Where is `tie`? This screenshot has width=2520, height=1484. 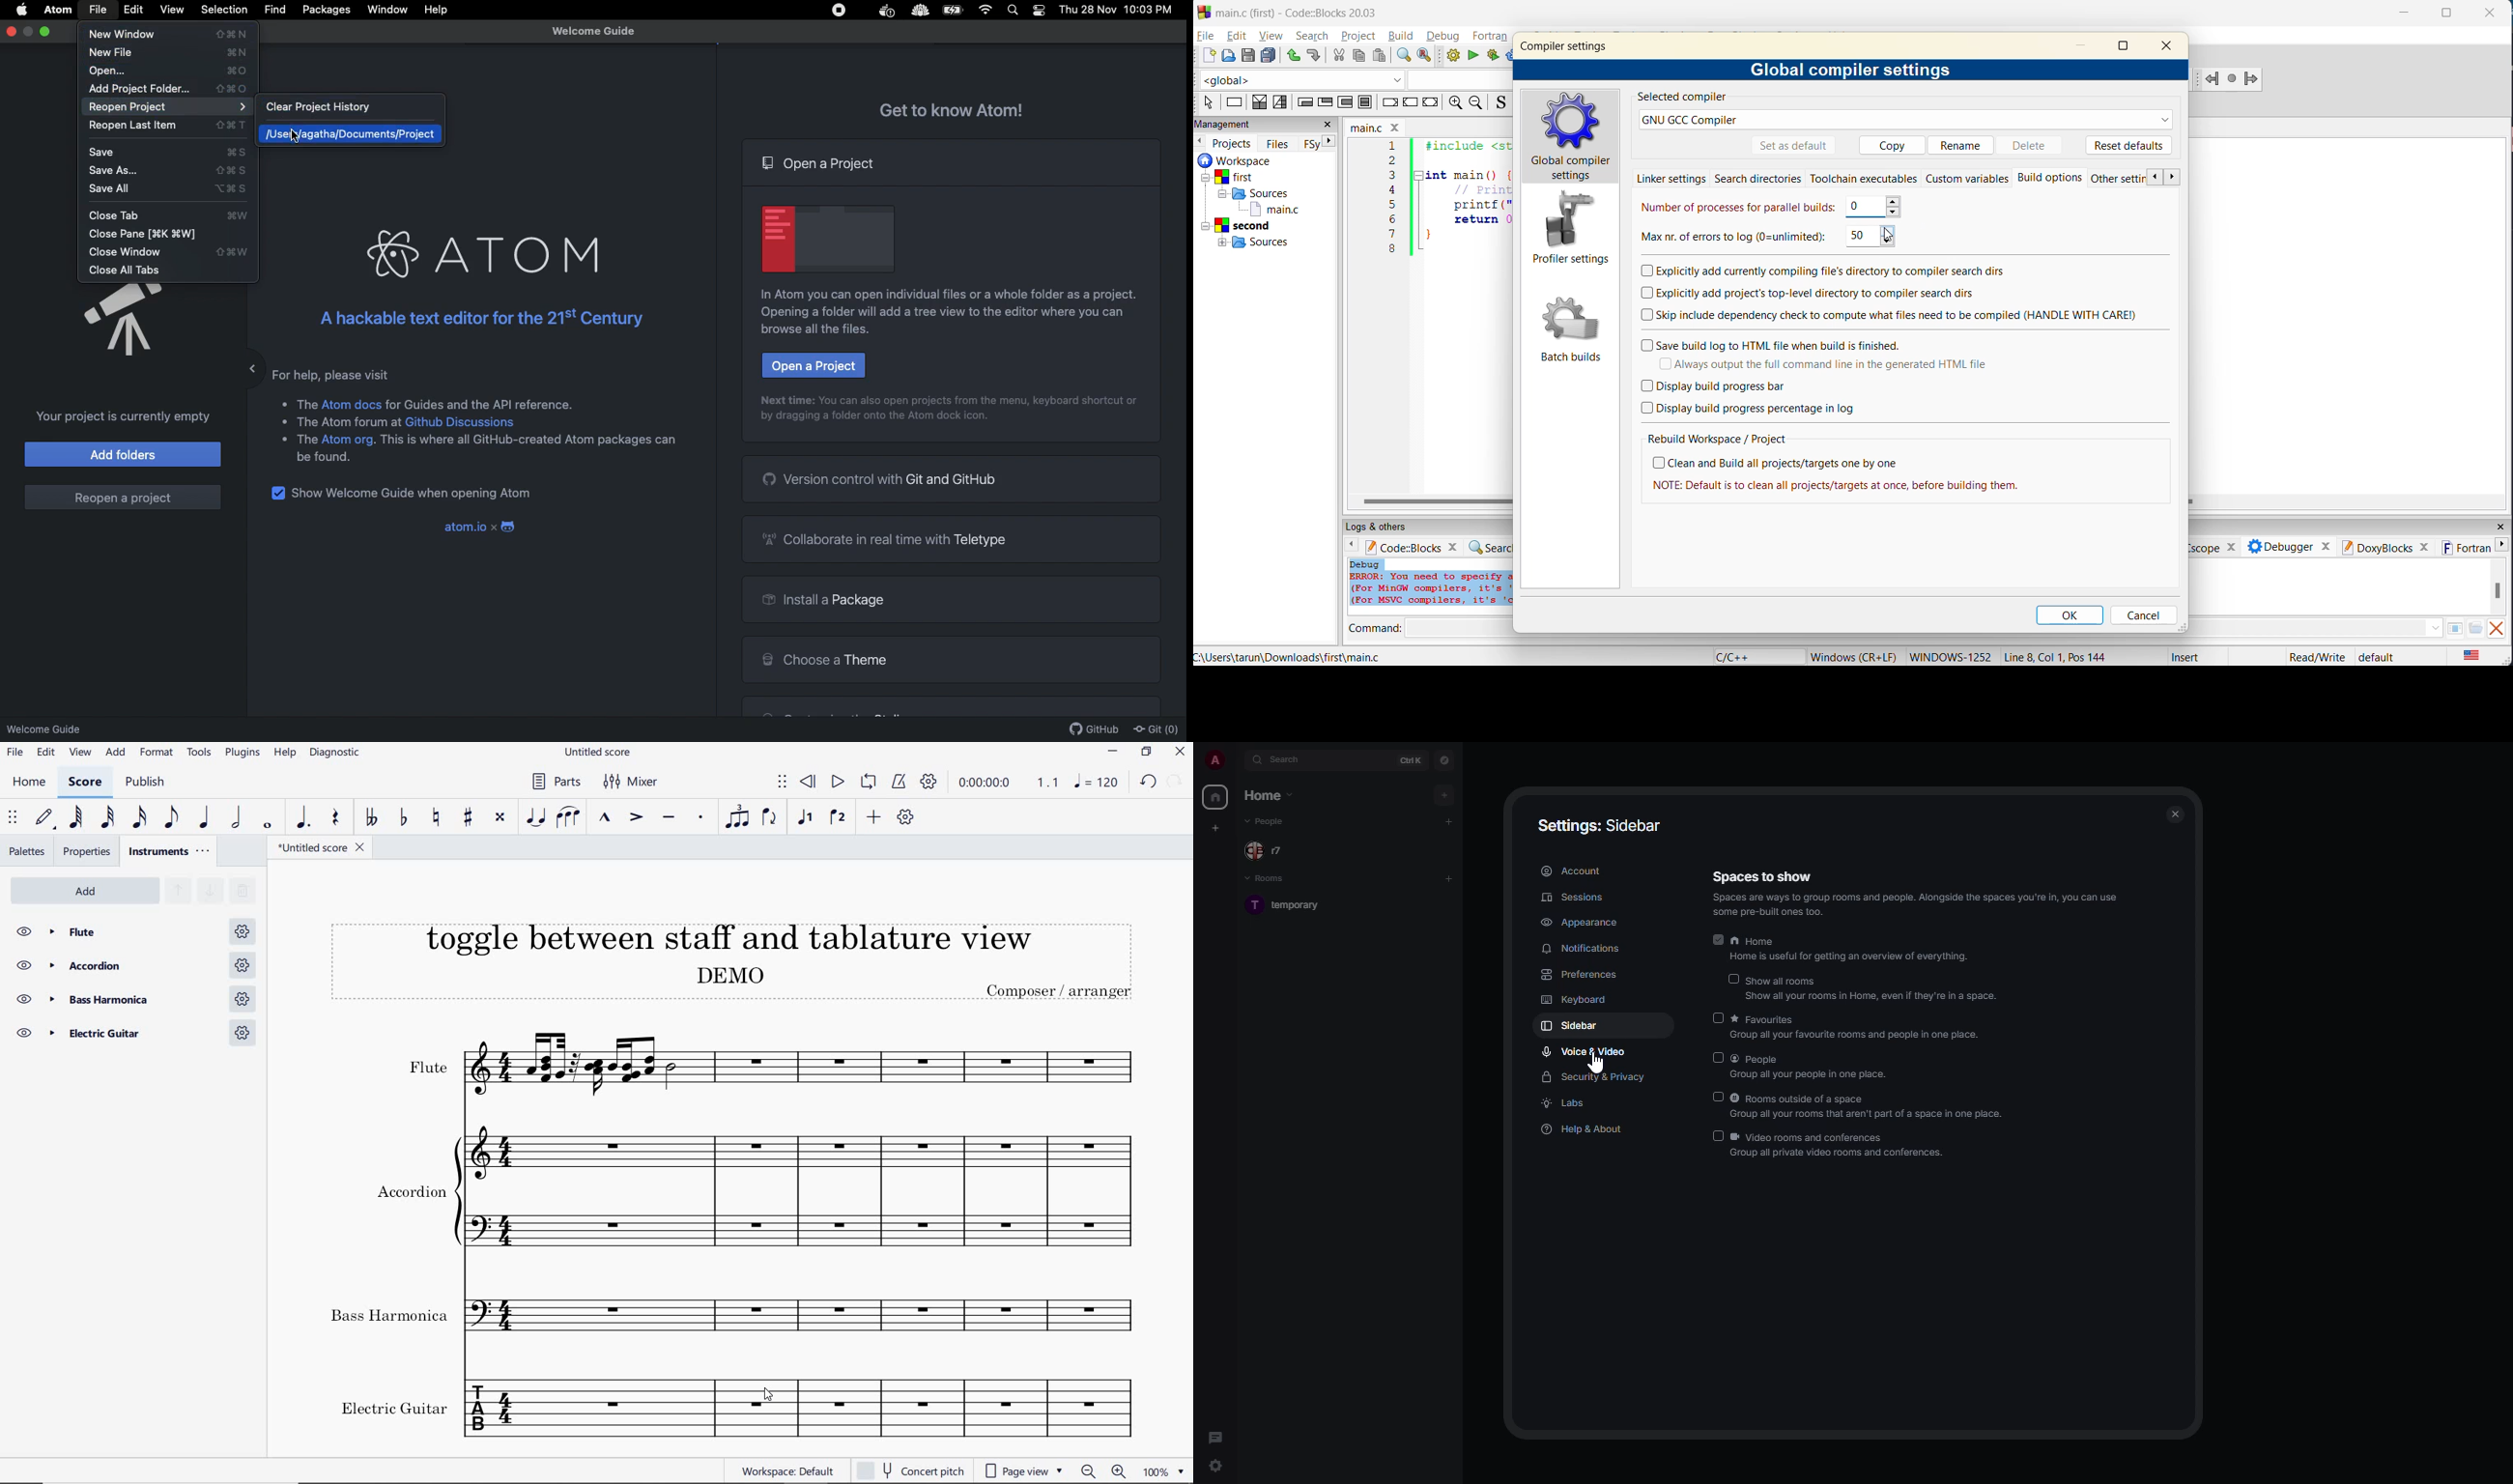 tie is located at coordinates (534, 817).